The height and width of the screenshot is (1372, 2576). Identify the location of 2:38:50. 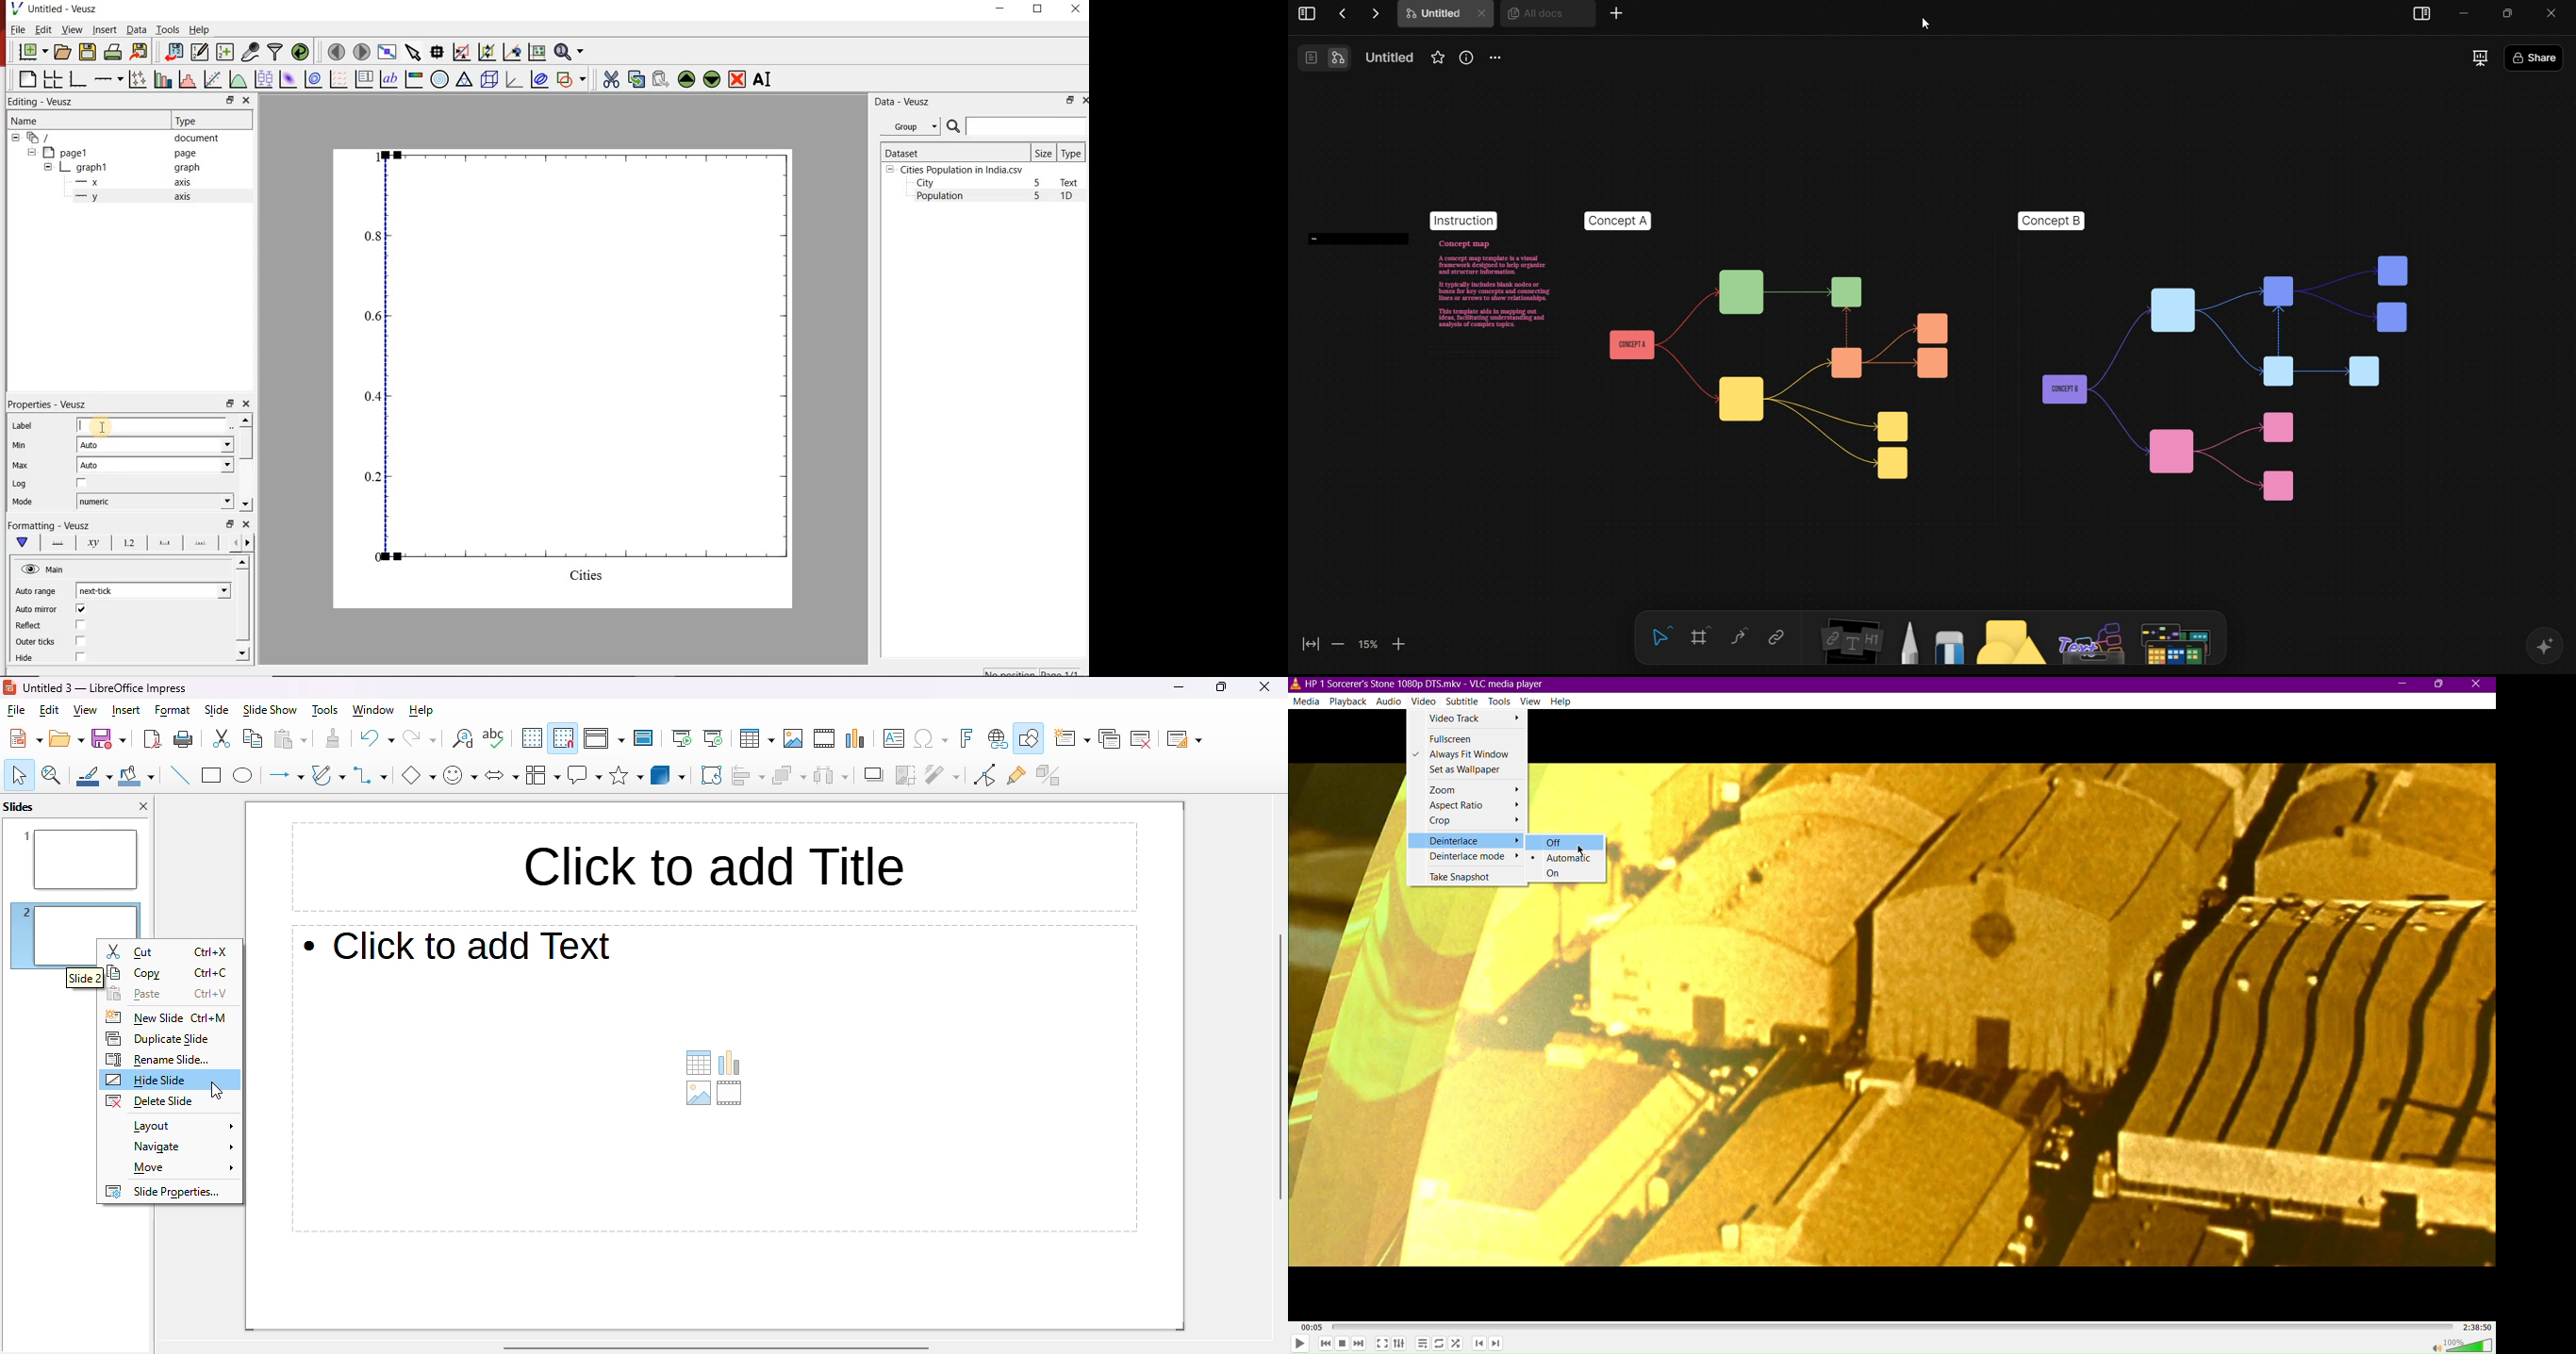
(2478, 1325).